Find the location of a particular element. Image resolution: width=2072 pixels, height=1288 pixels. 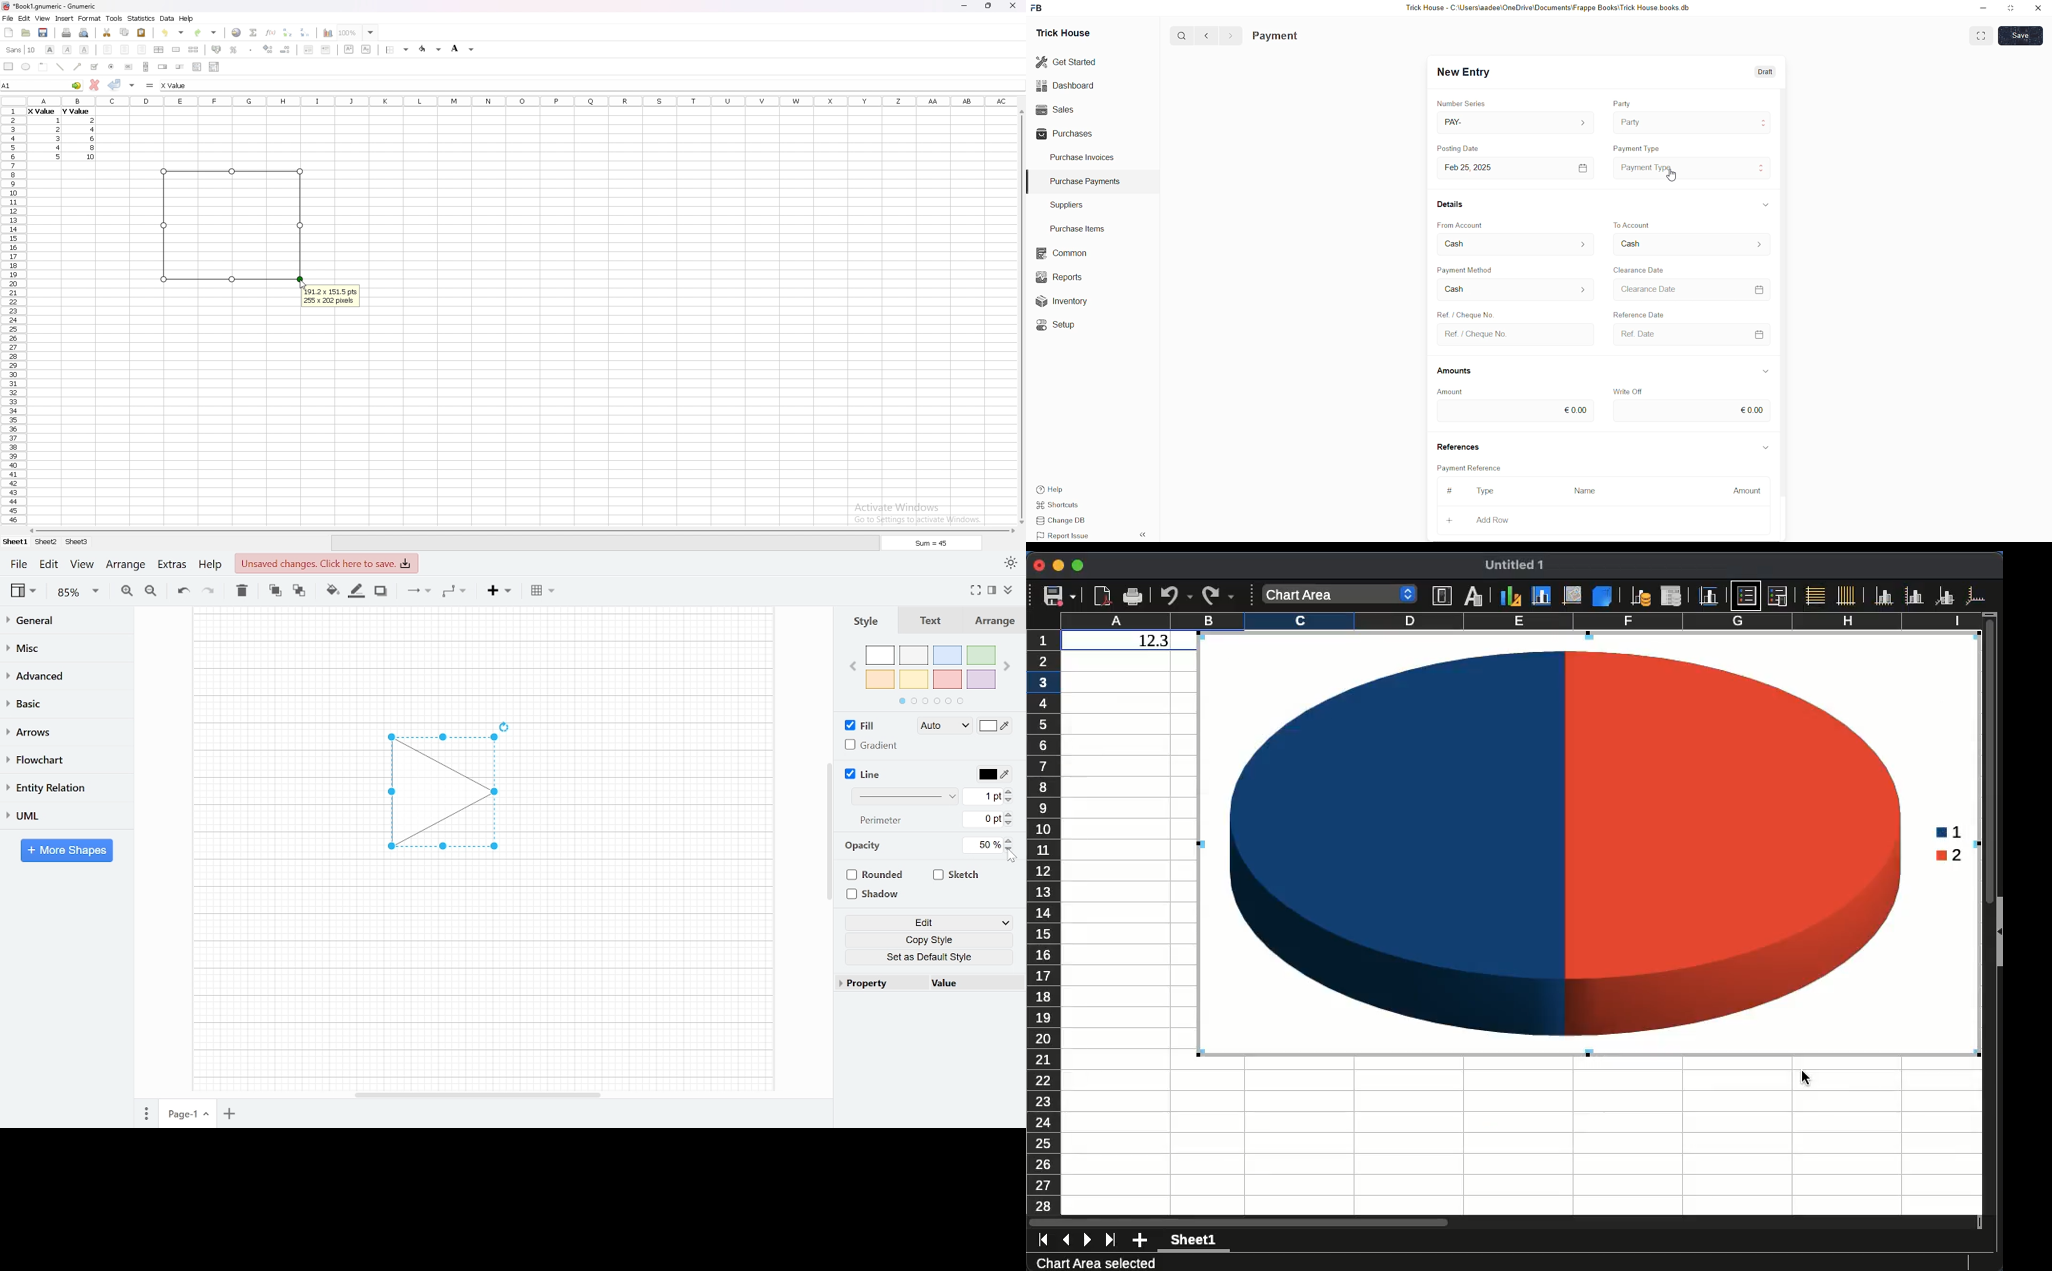

Gradient is located at coordinates (872, 745).